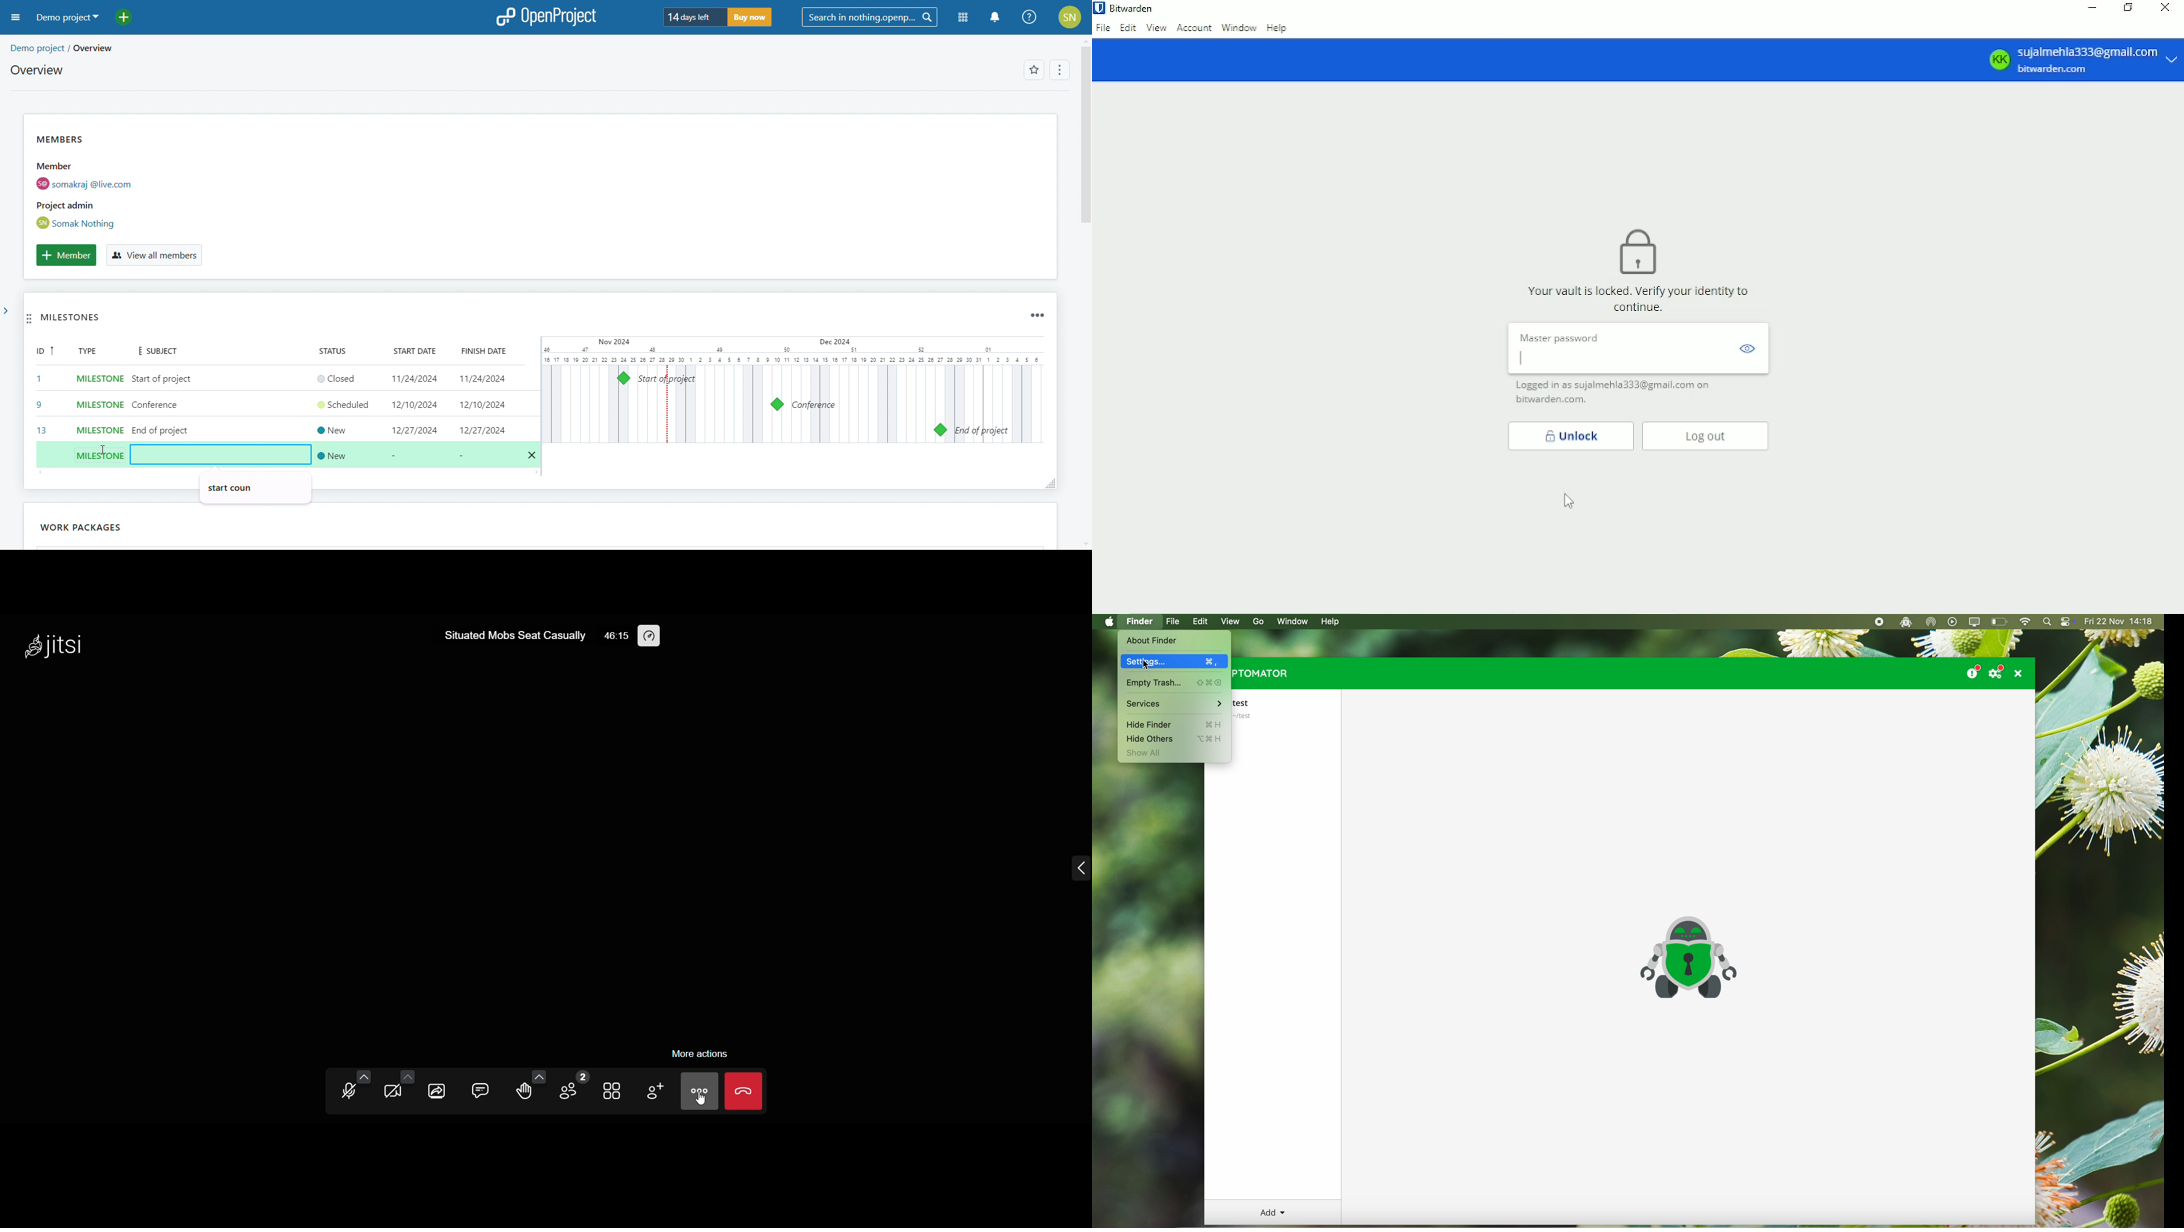  Describe the element at coordinates (869, 18) in the screenshot. I see `search` at that location.